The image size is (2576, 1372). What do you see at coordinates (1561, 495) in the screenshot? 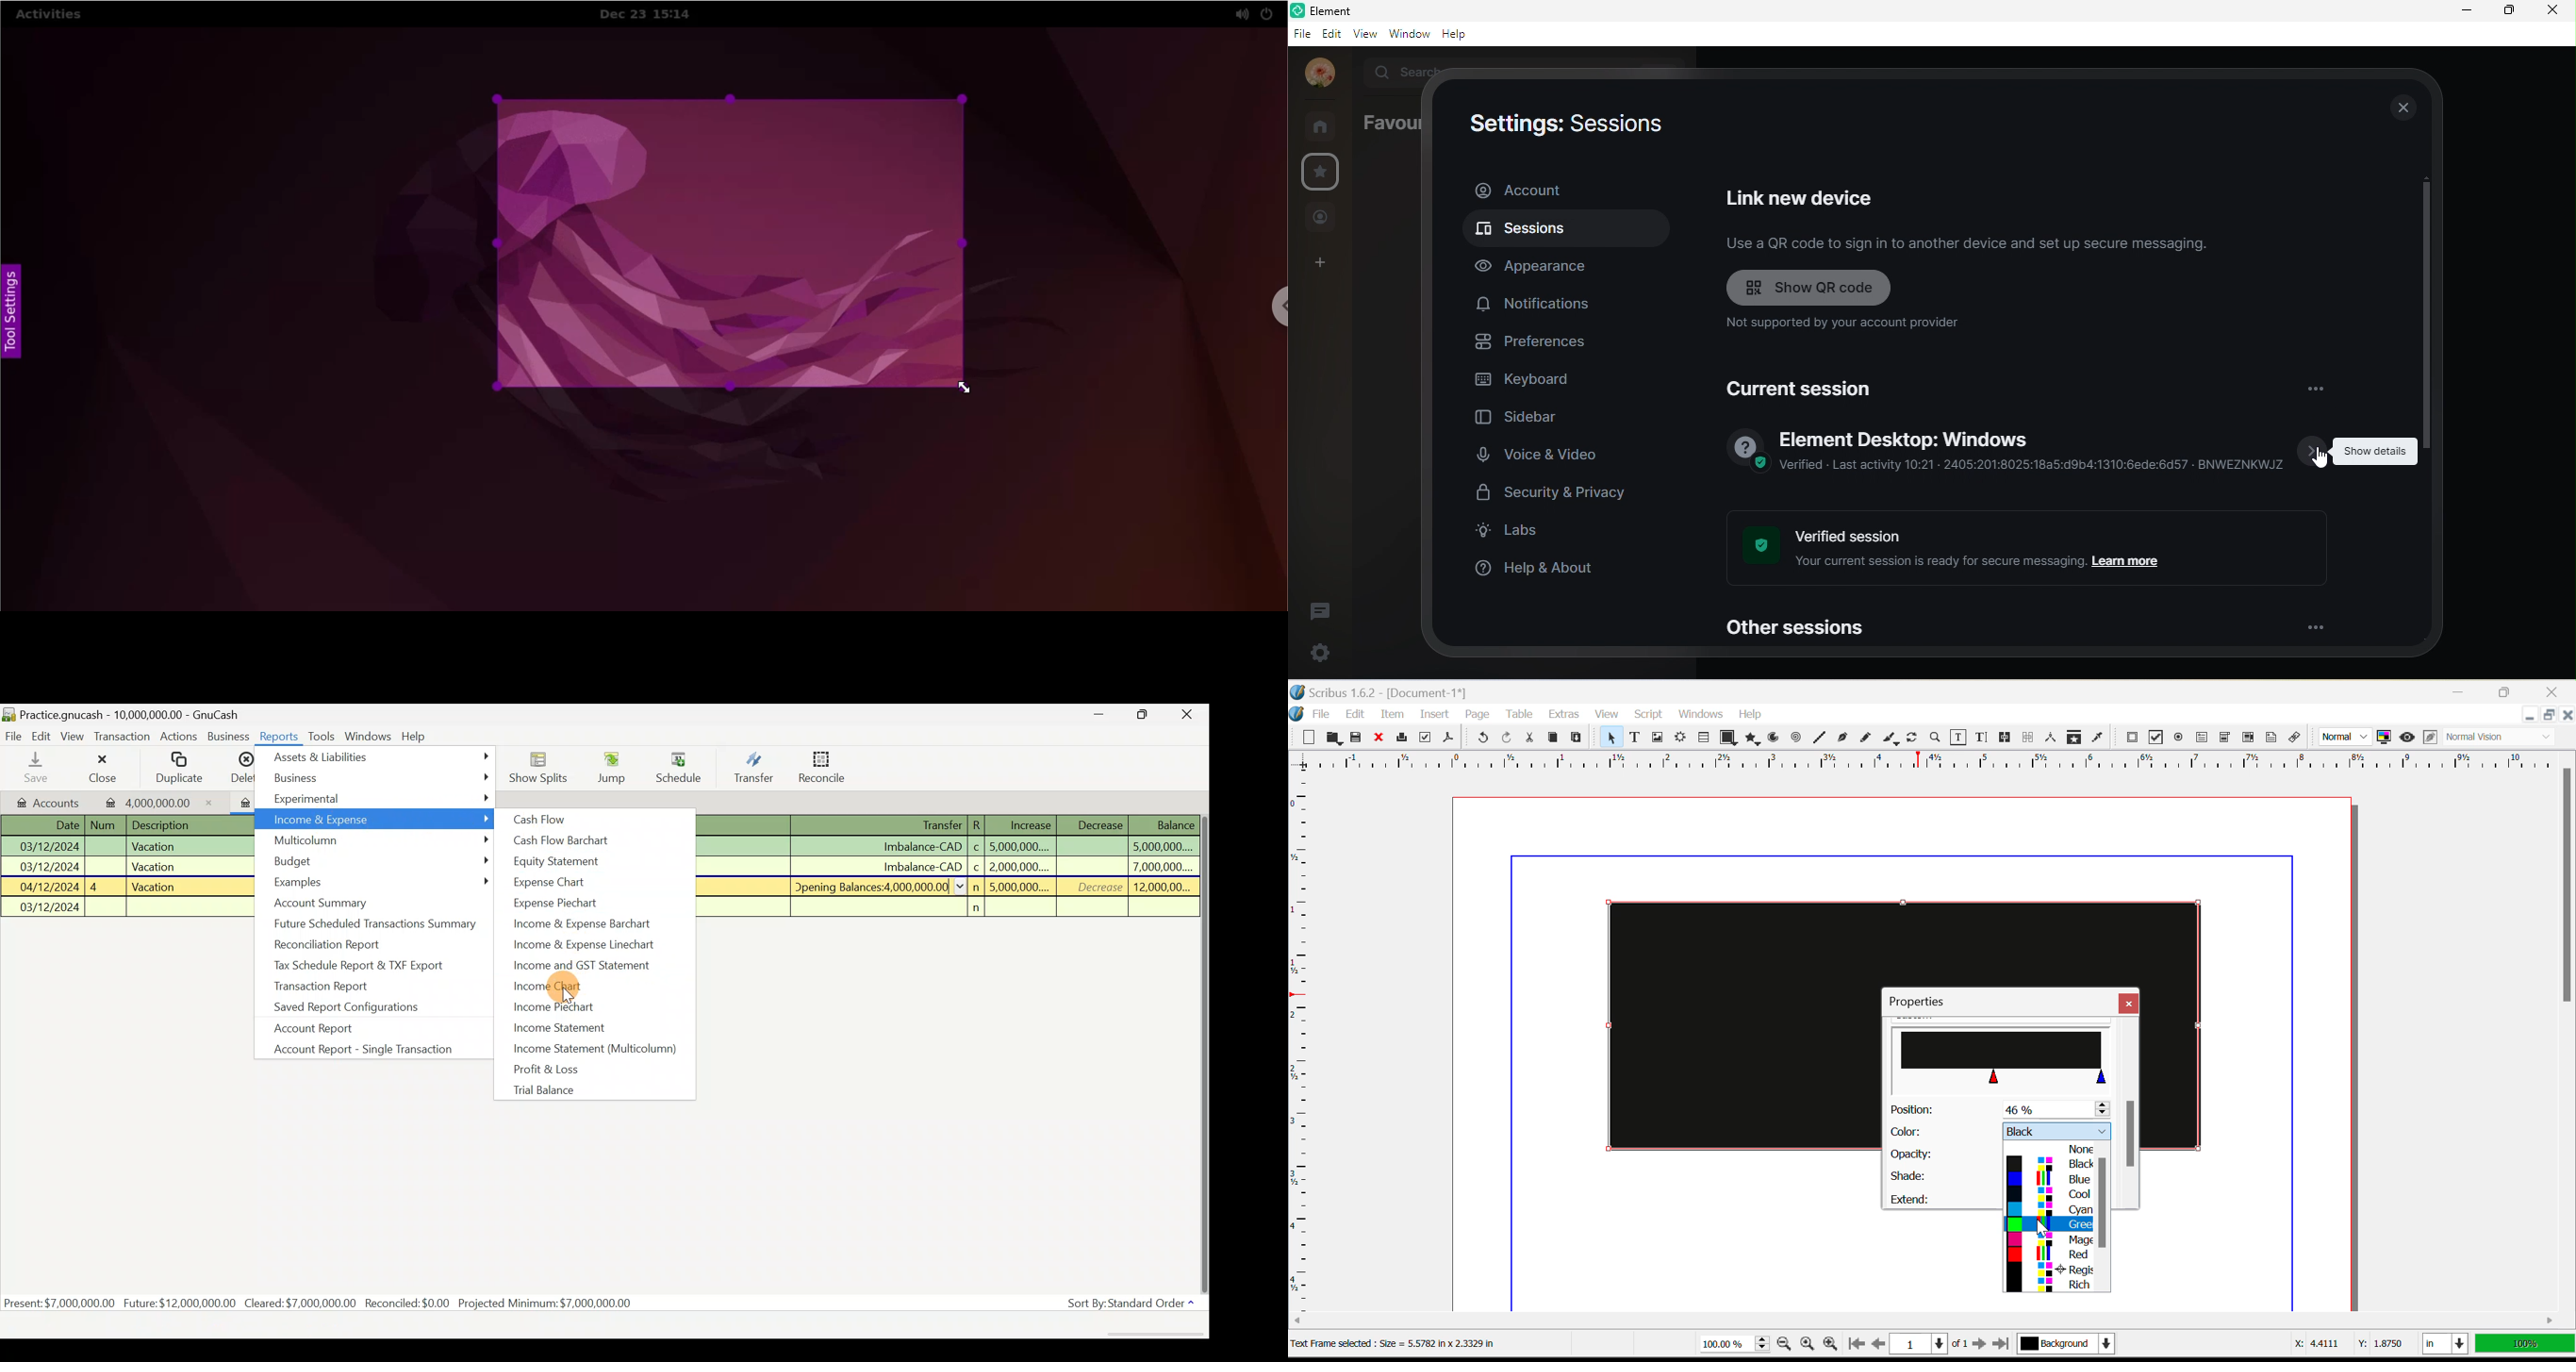
I see `security and privacy` at bounding box center [1561, 495].